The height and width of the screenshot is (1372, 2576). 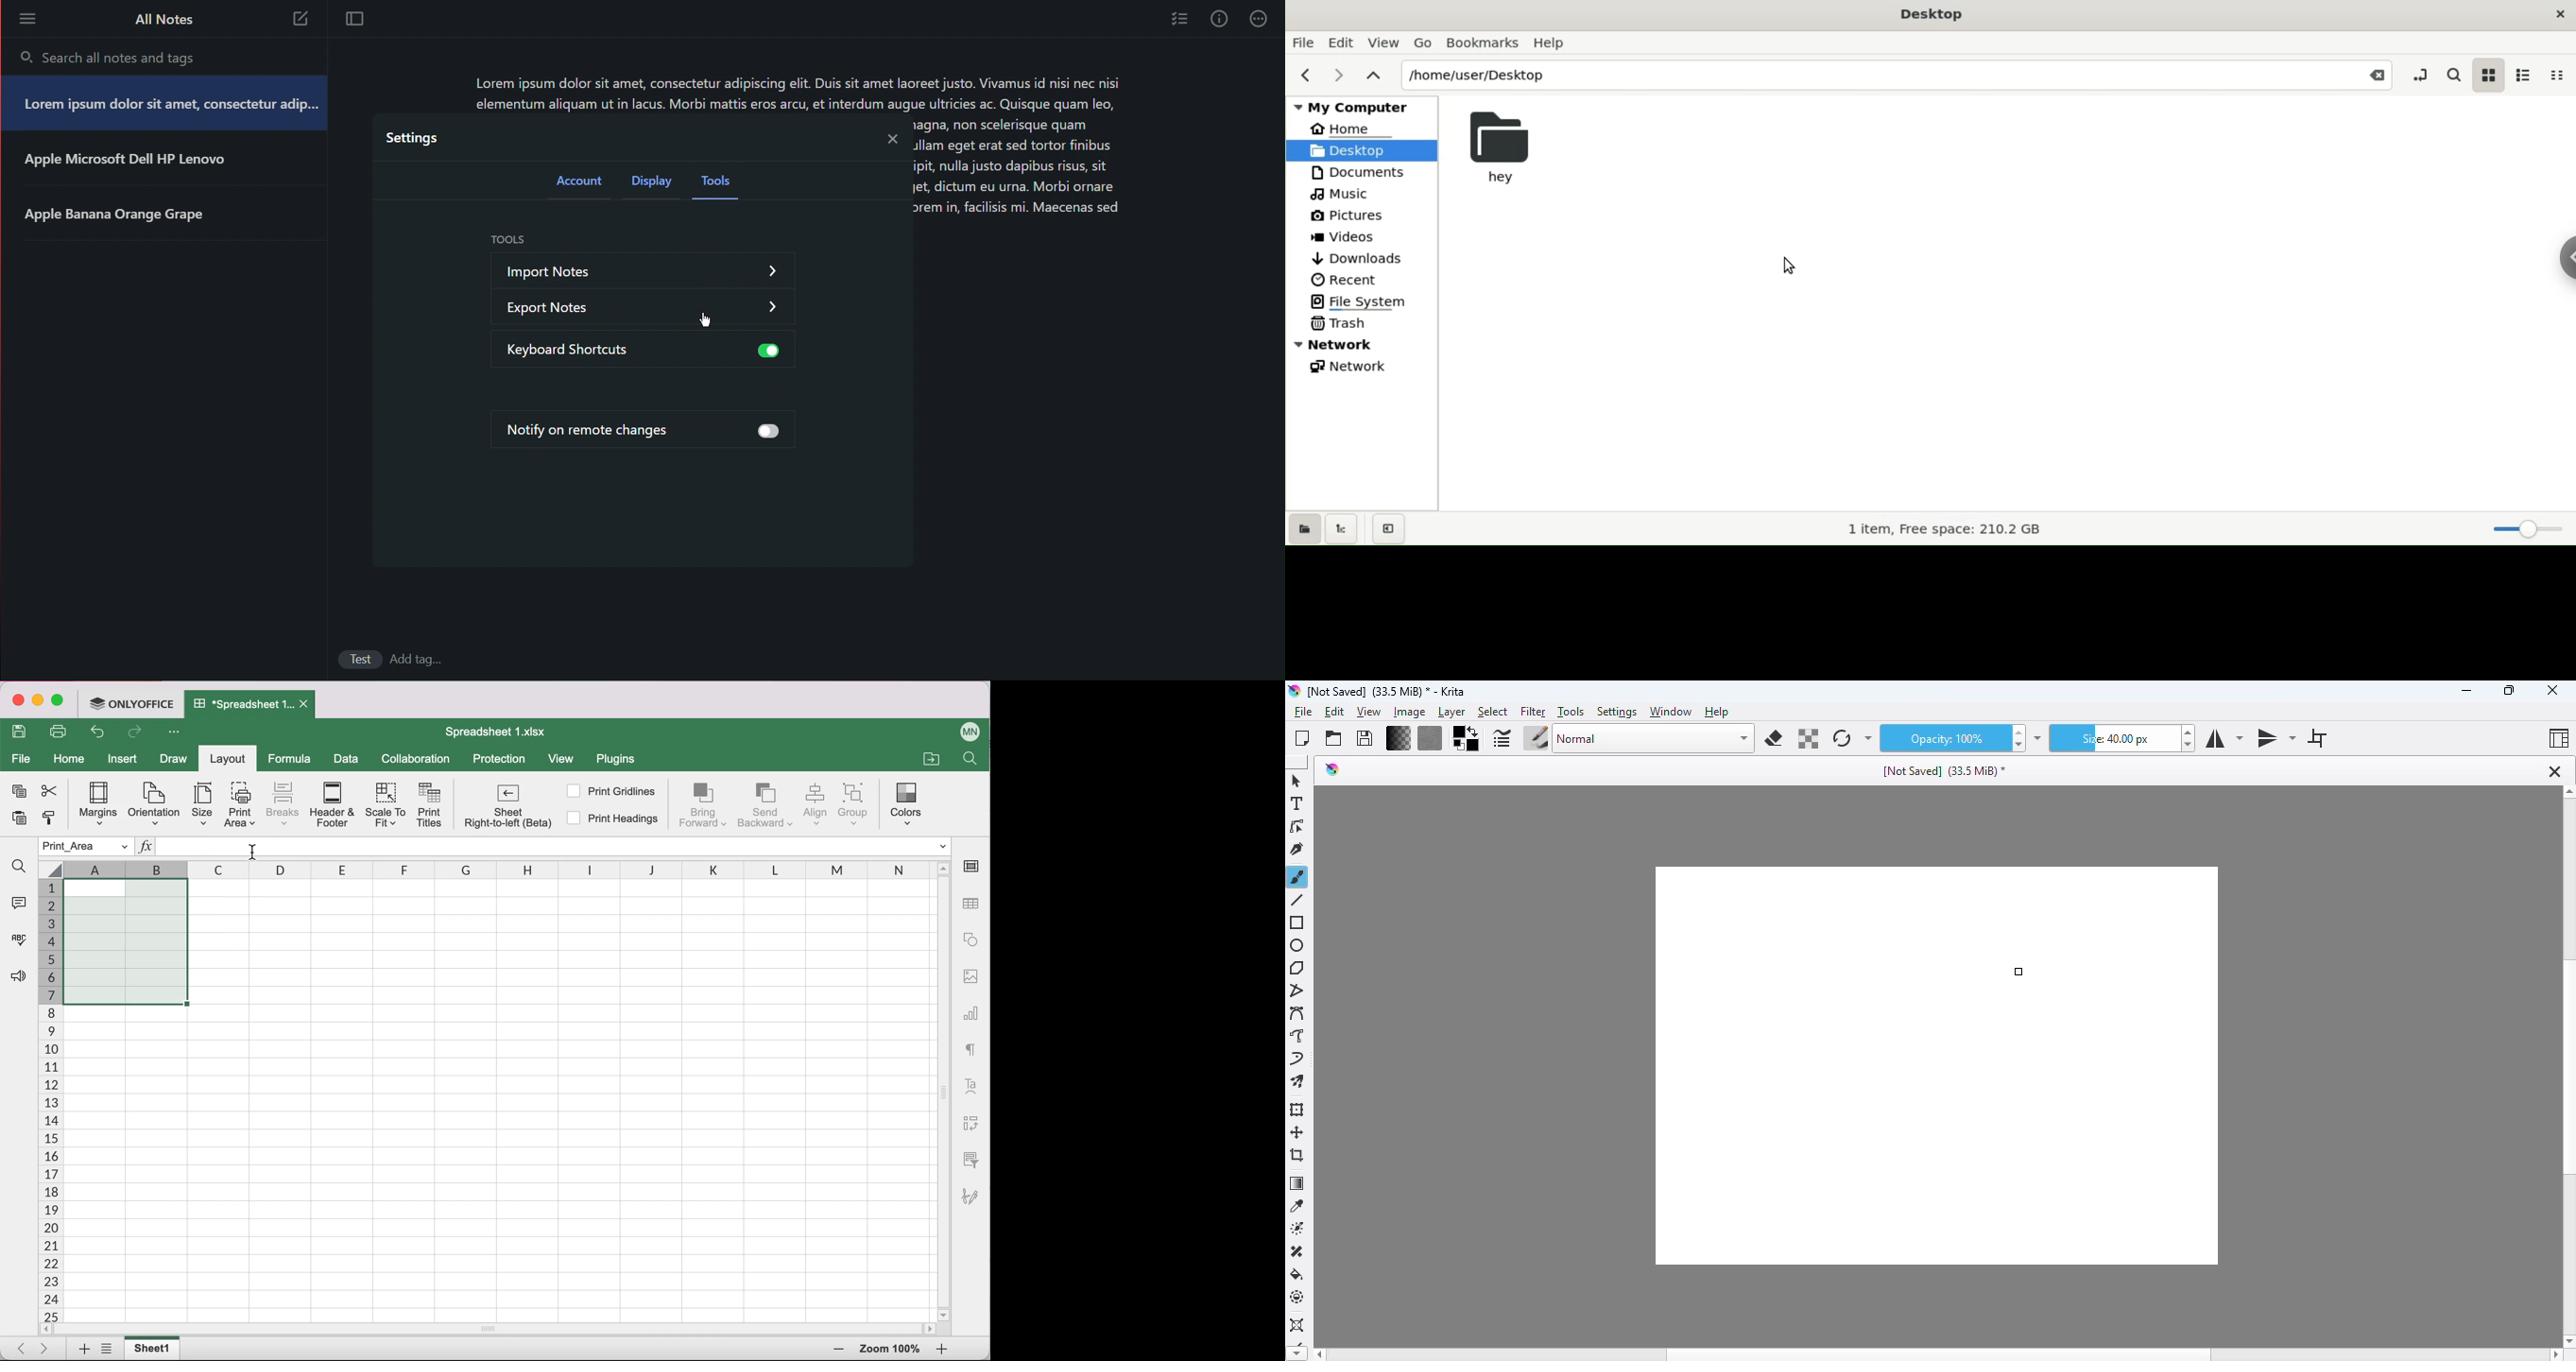 What do you see at coordinates (1299, 1229) in the screenshot?
I see `colorize mask tool` at bounding box center [1299, 1229].